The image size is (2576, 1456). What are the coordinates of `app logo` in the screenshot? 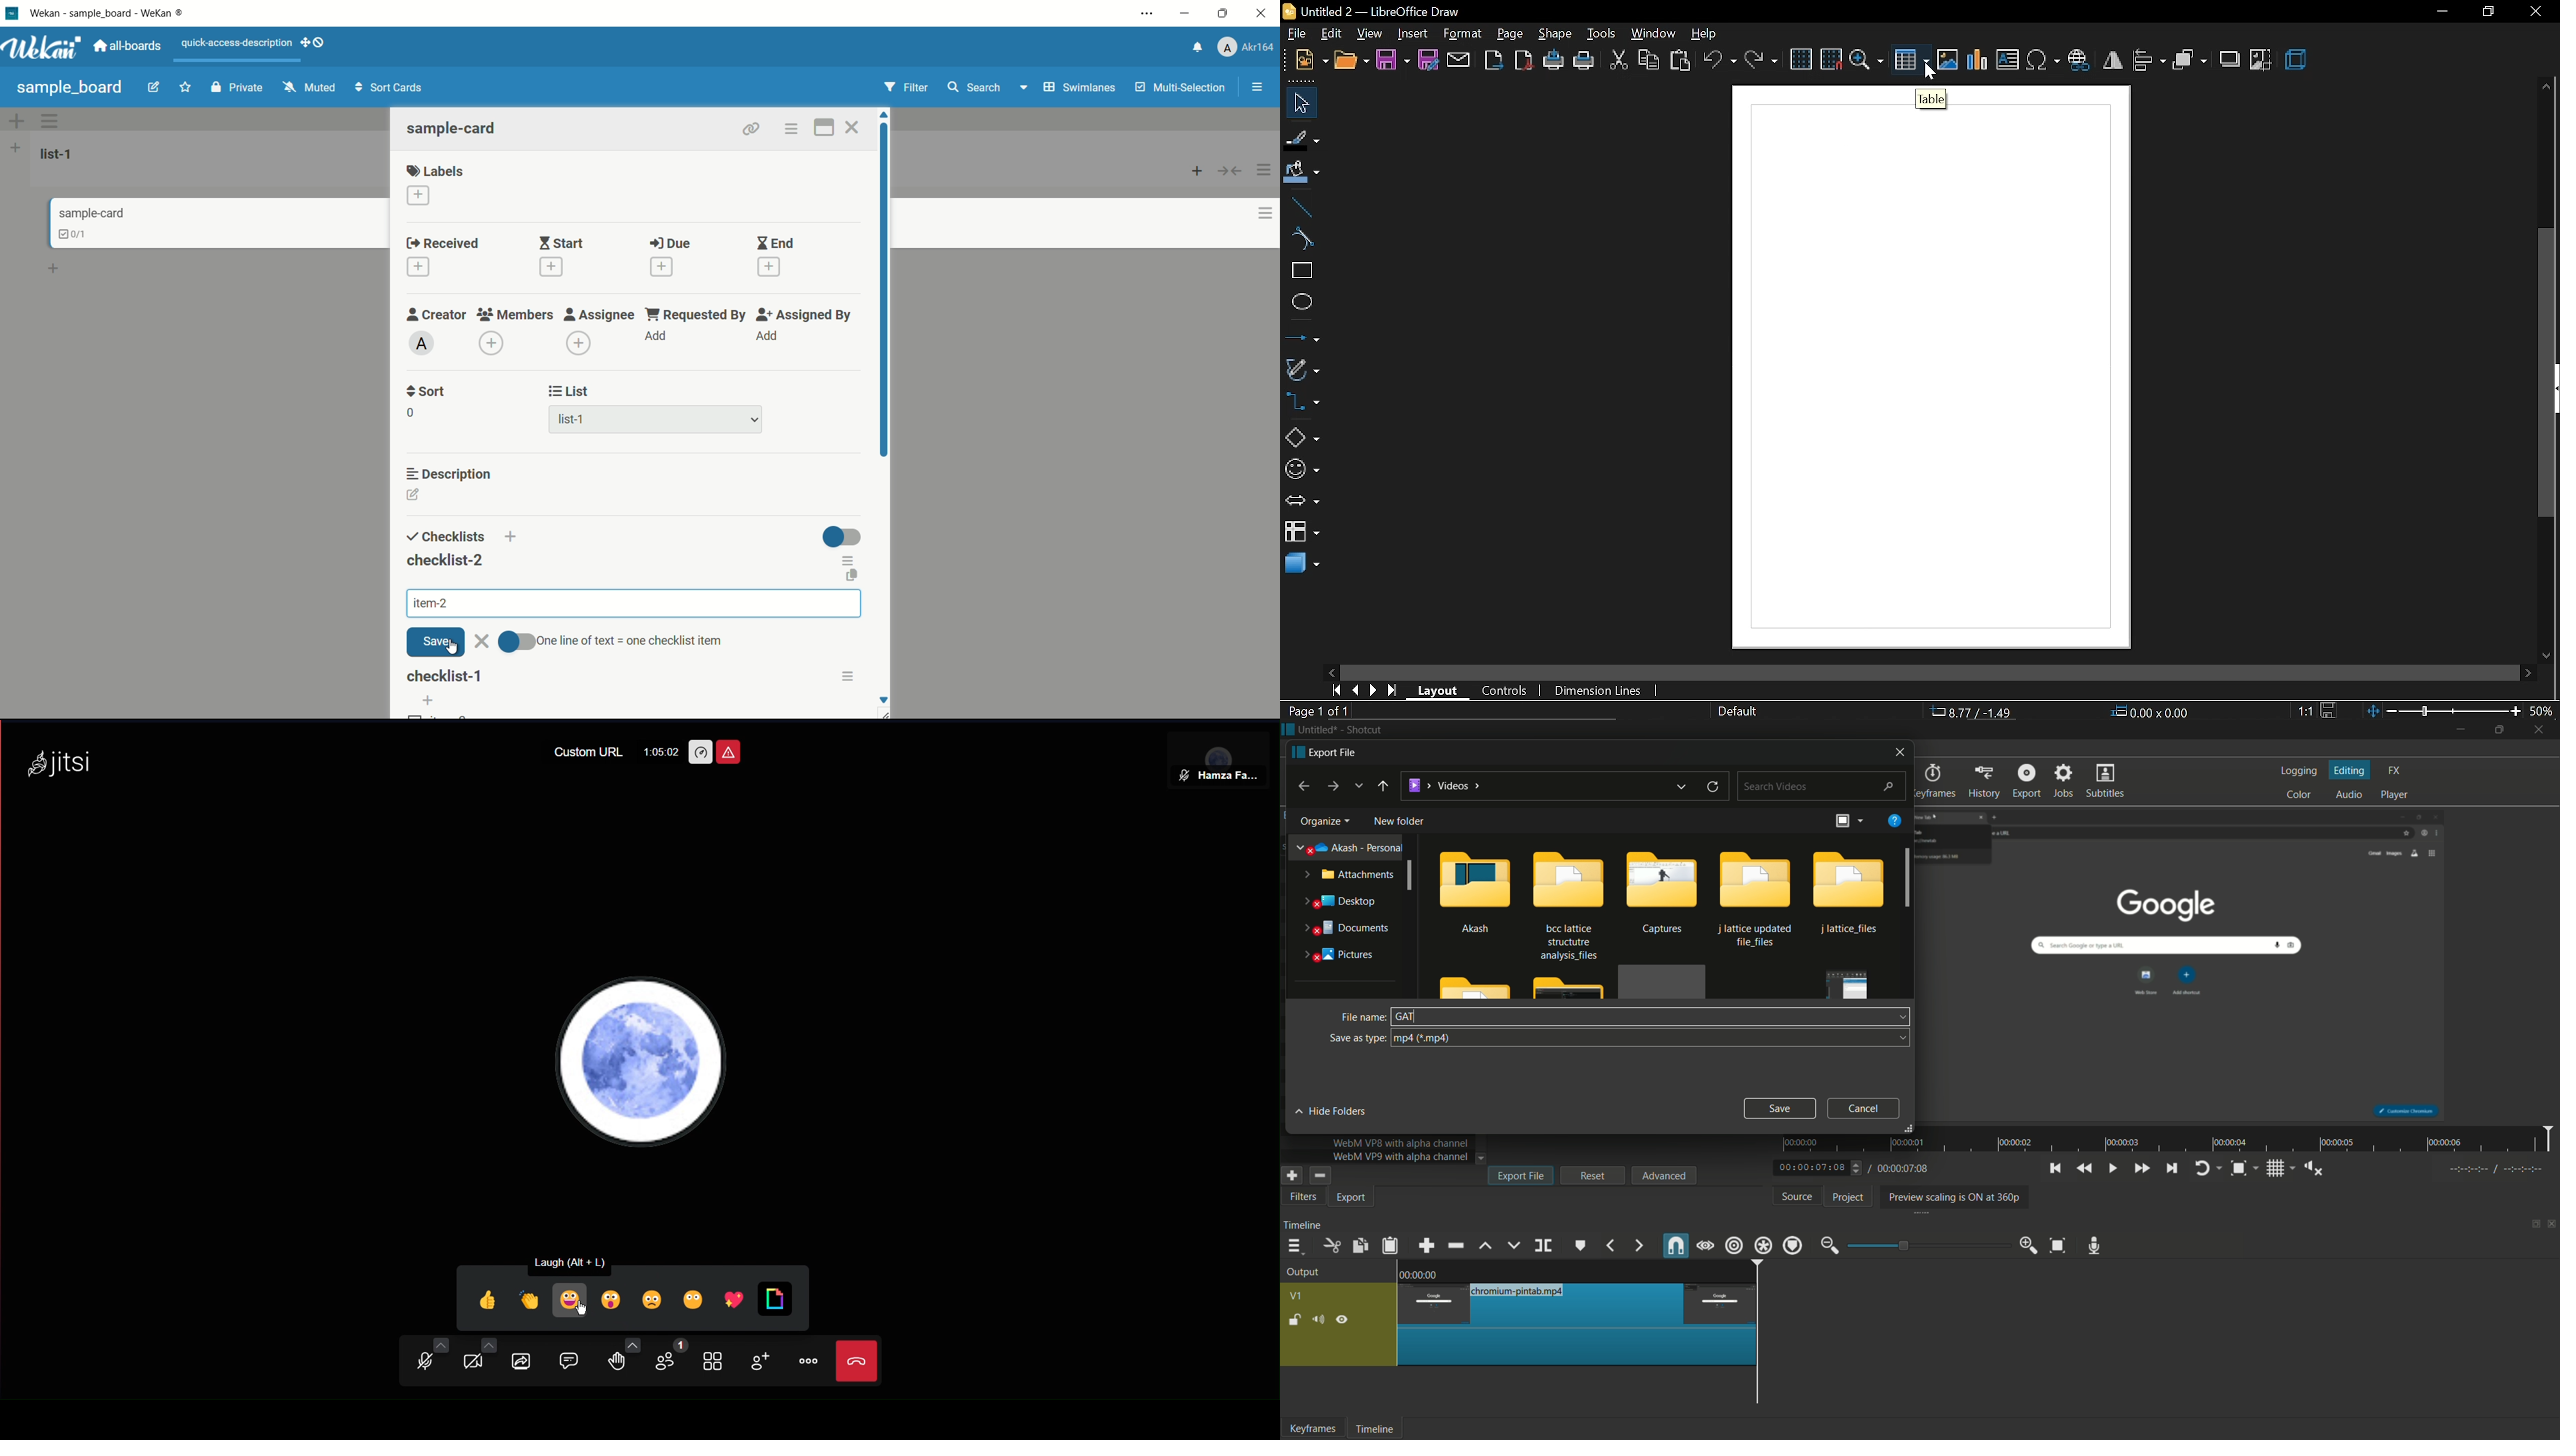 It's located at (41, 47).